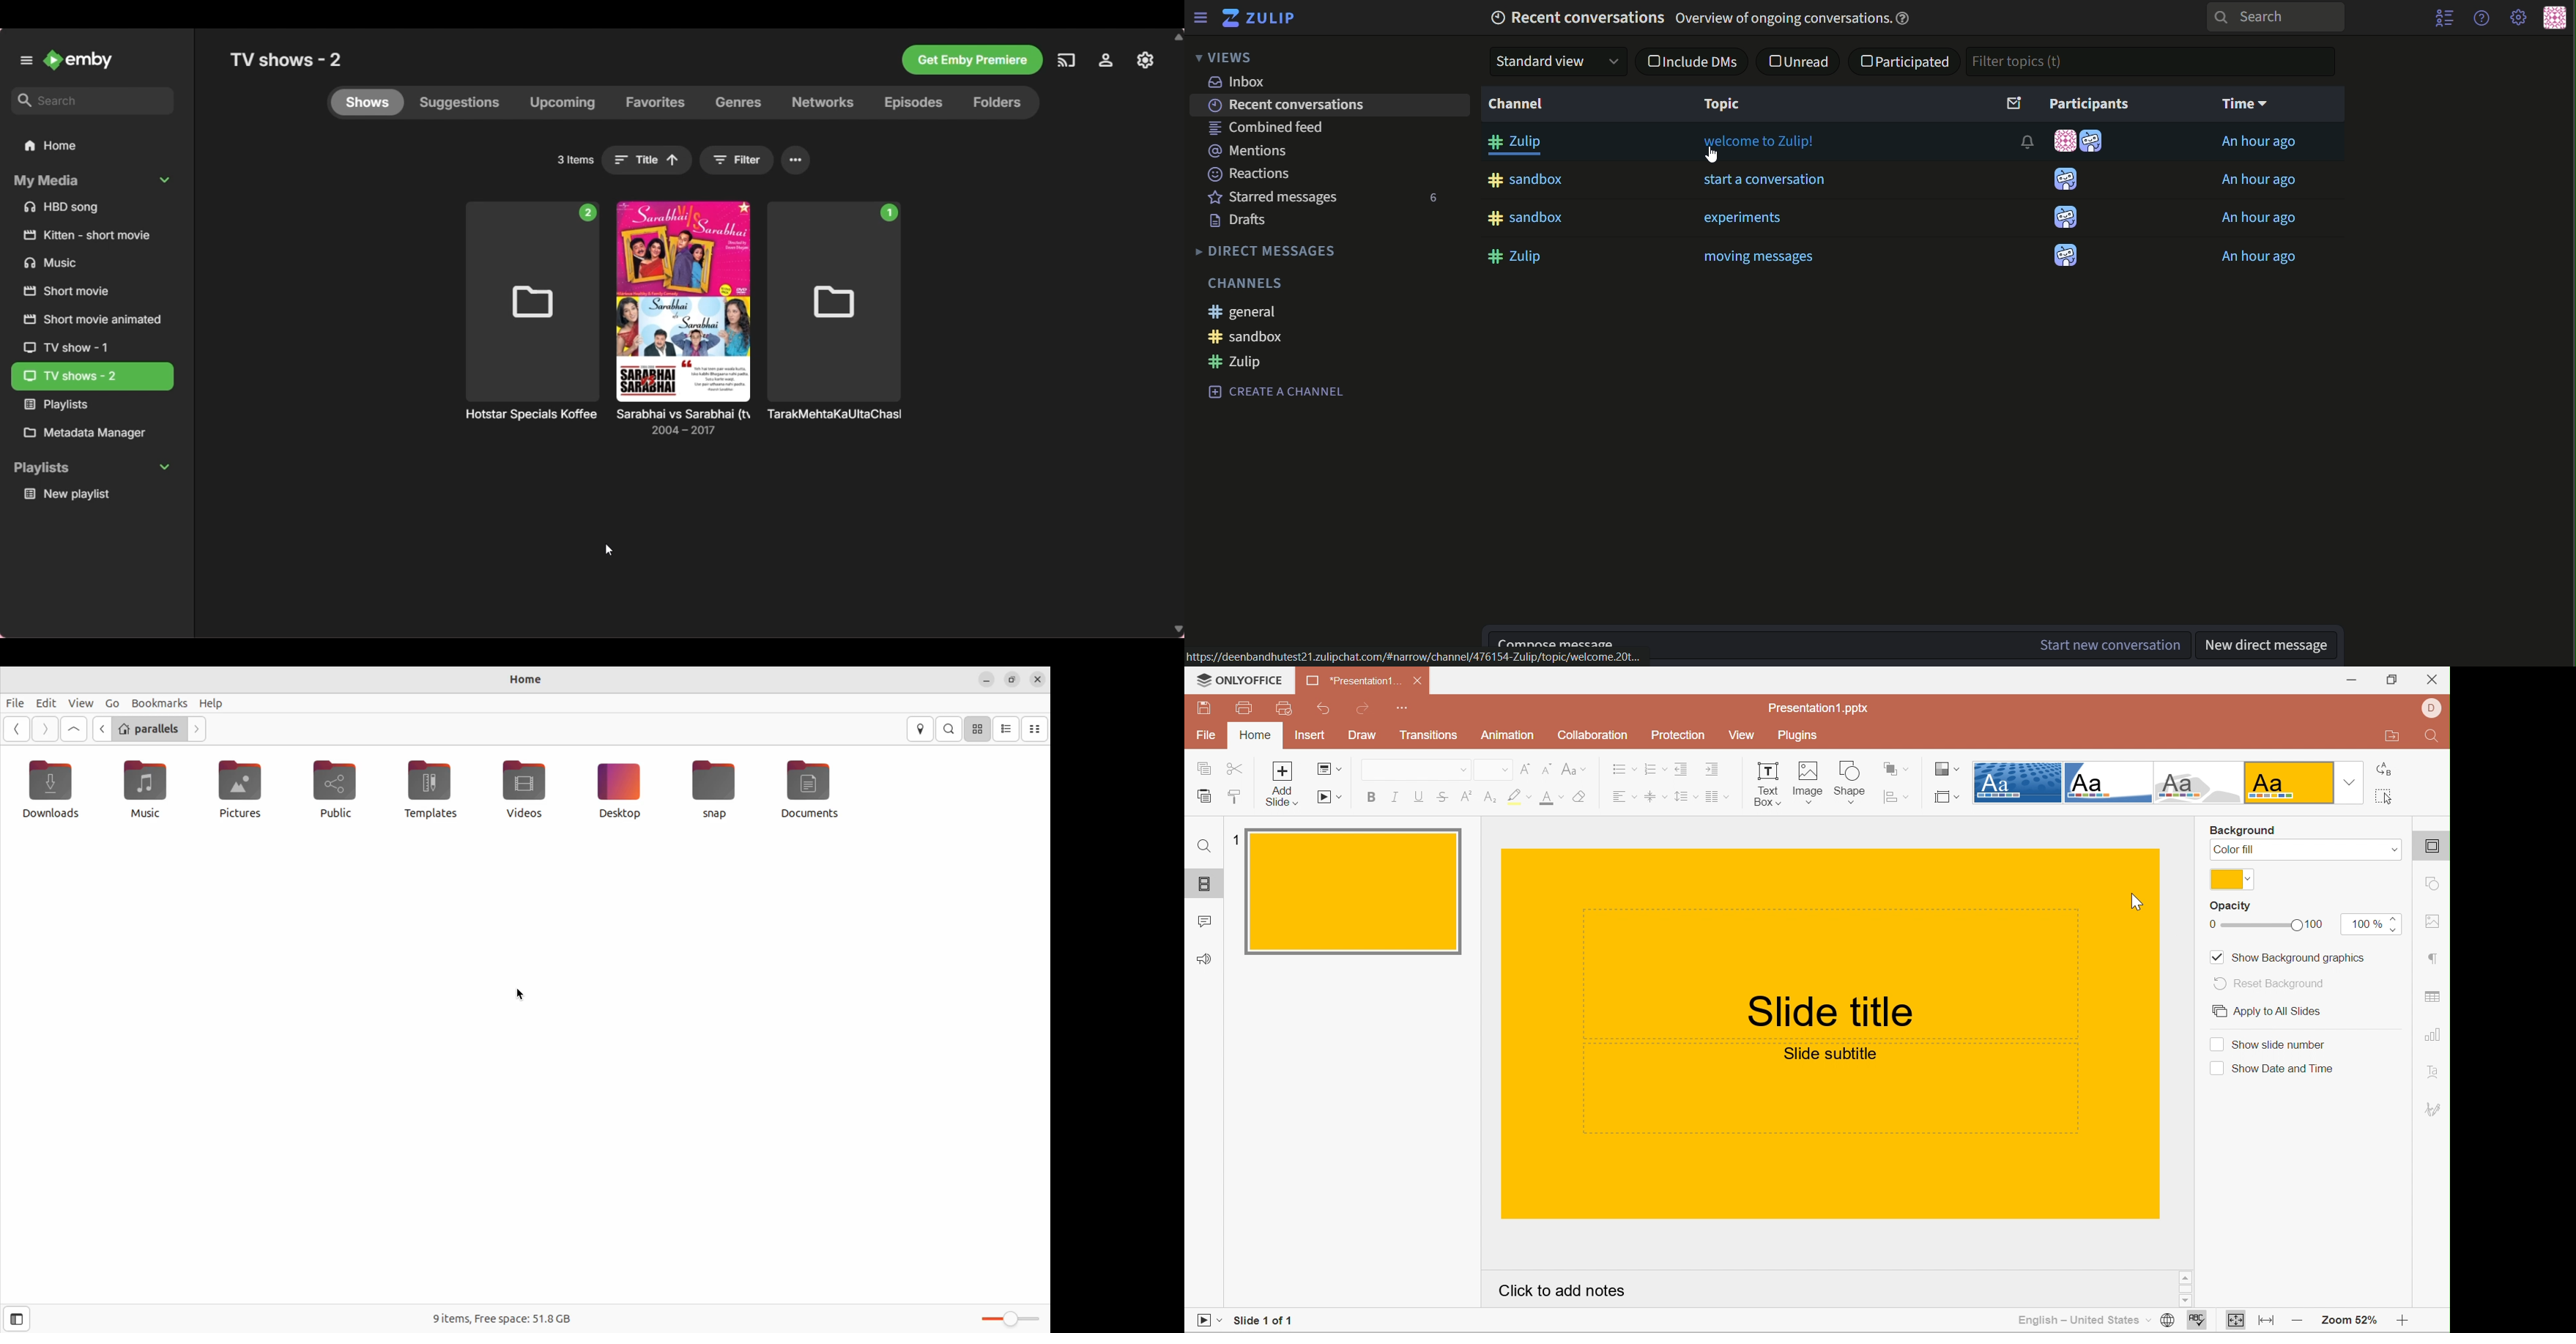  Describe the element at coordinates (1519, 144) in the screenshot. I see `#zulip` at that location.